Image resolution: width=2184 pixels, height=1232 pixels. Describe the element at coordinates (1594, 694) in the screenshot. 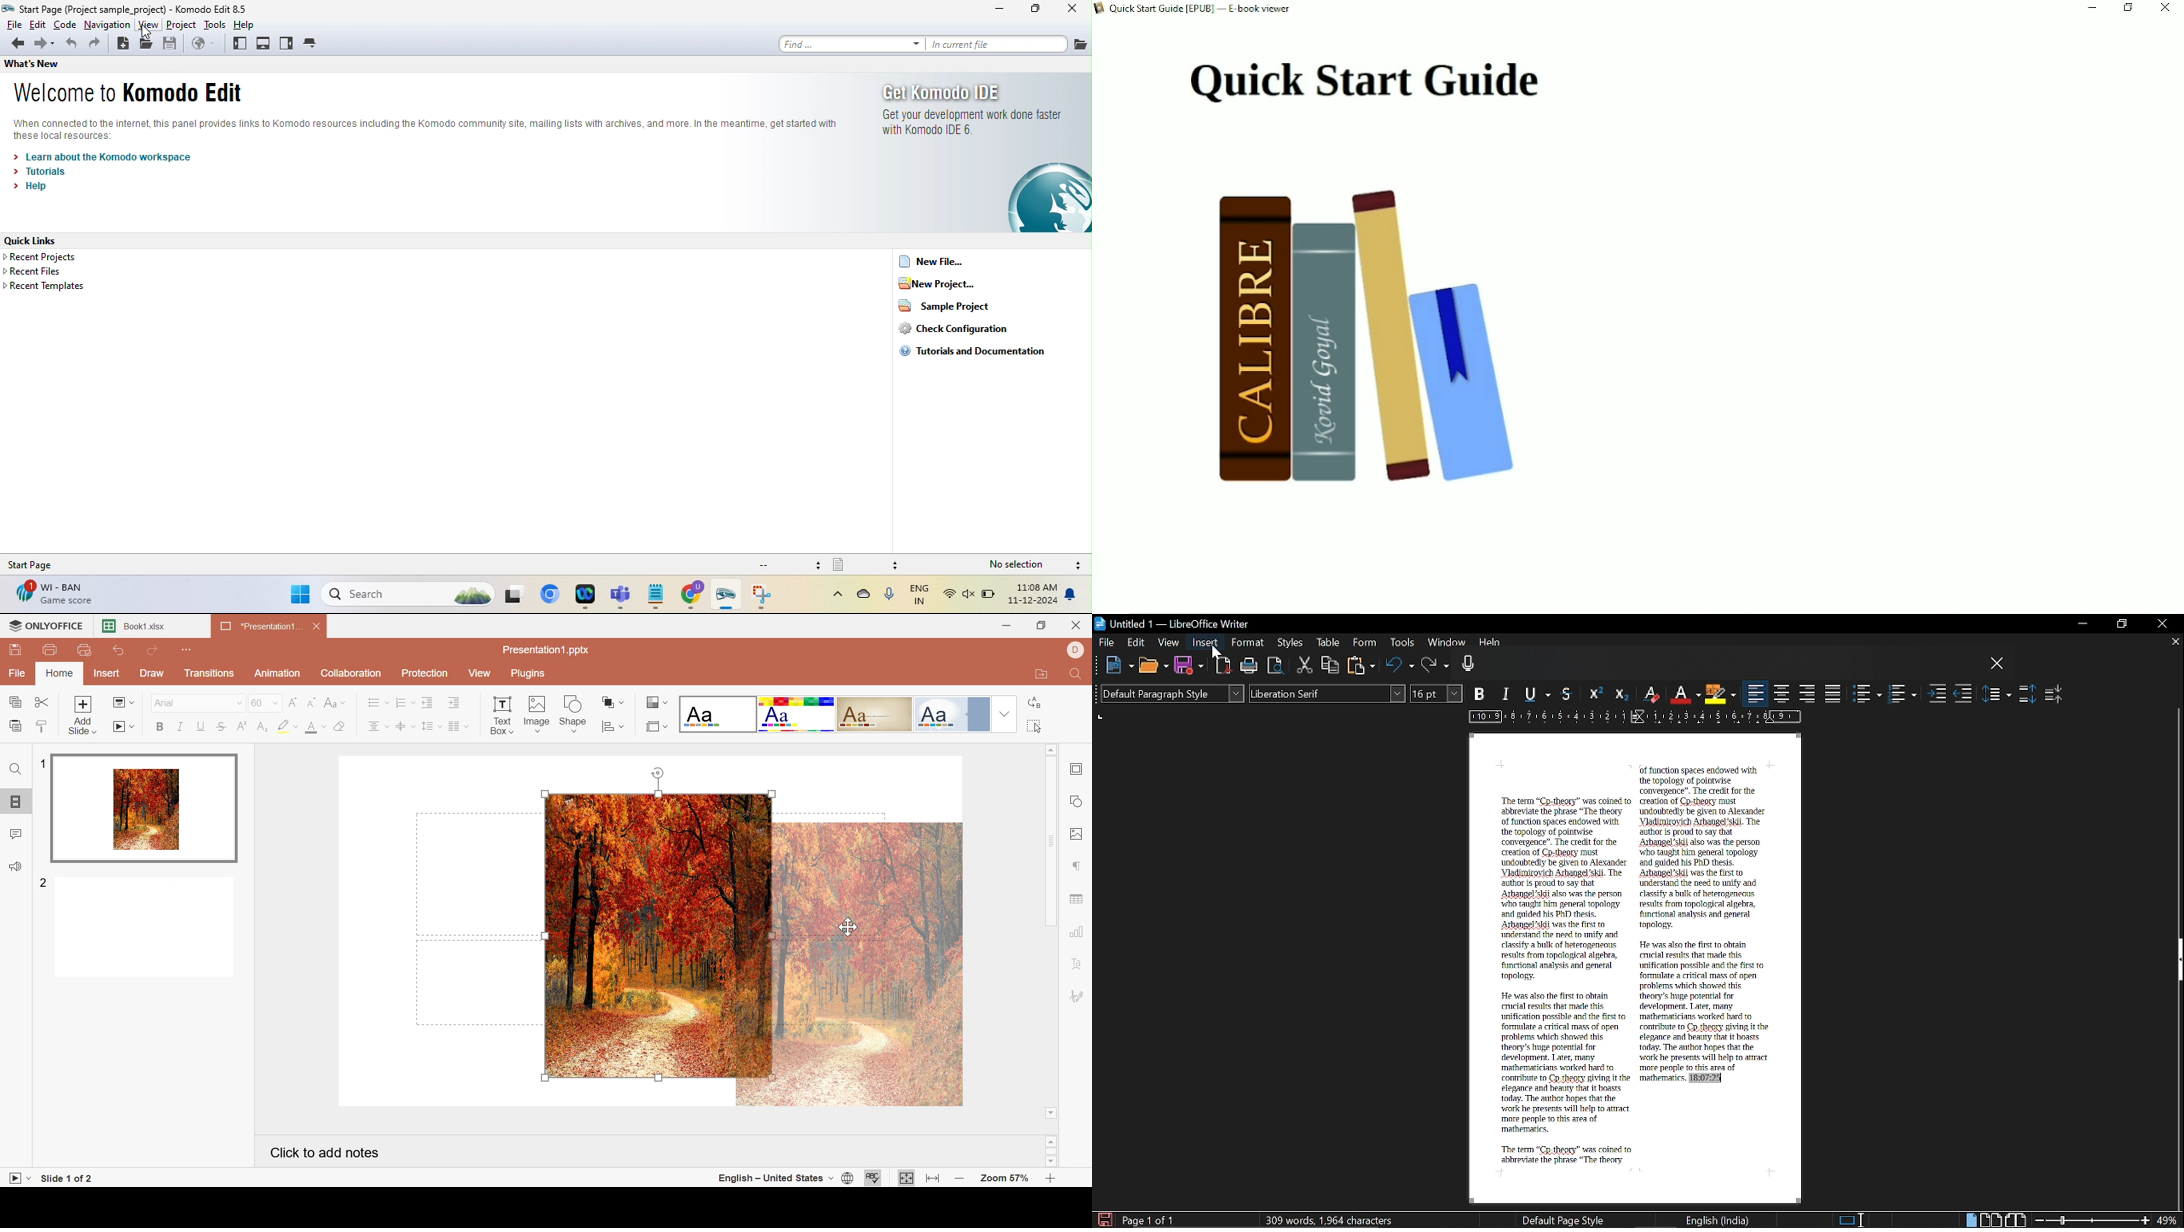

I see `Superscript` at that location.